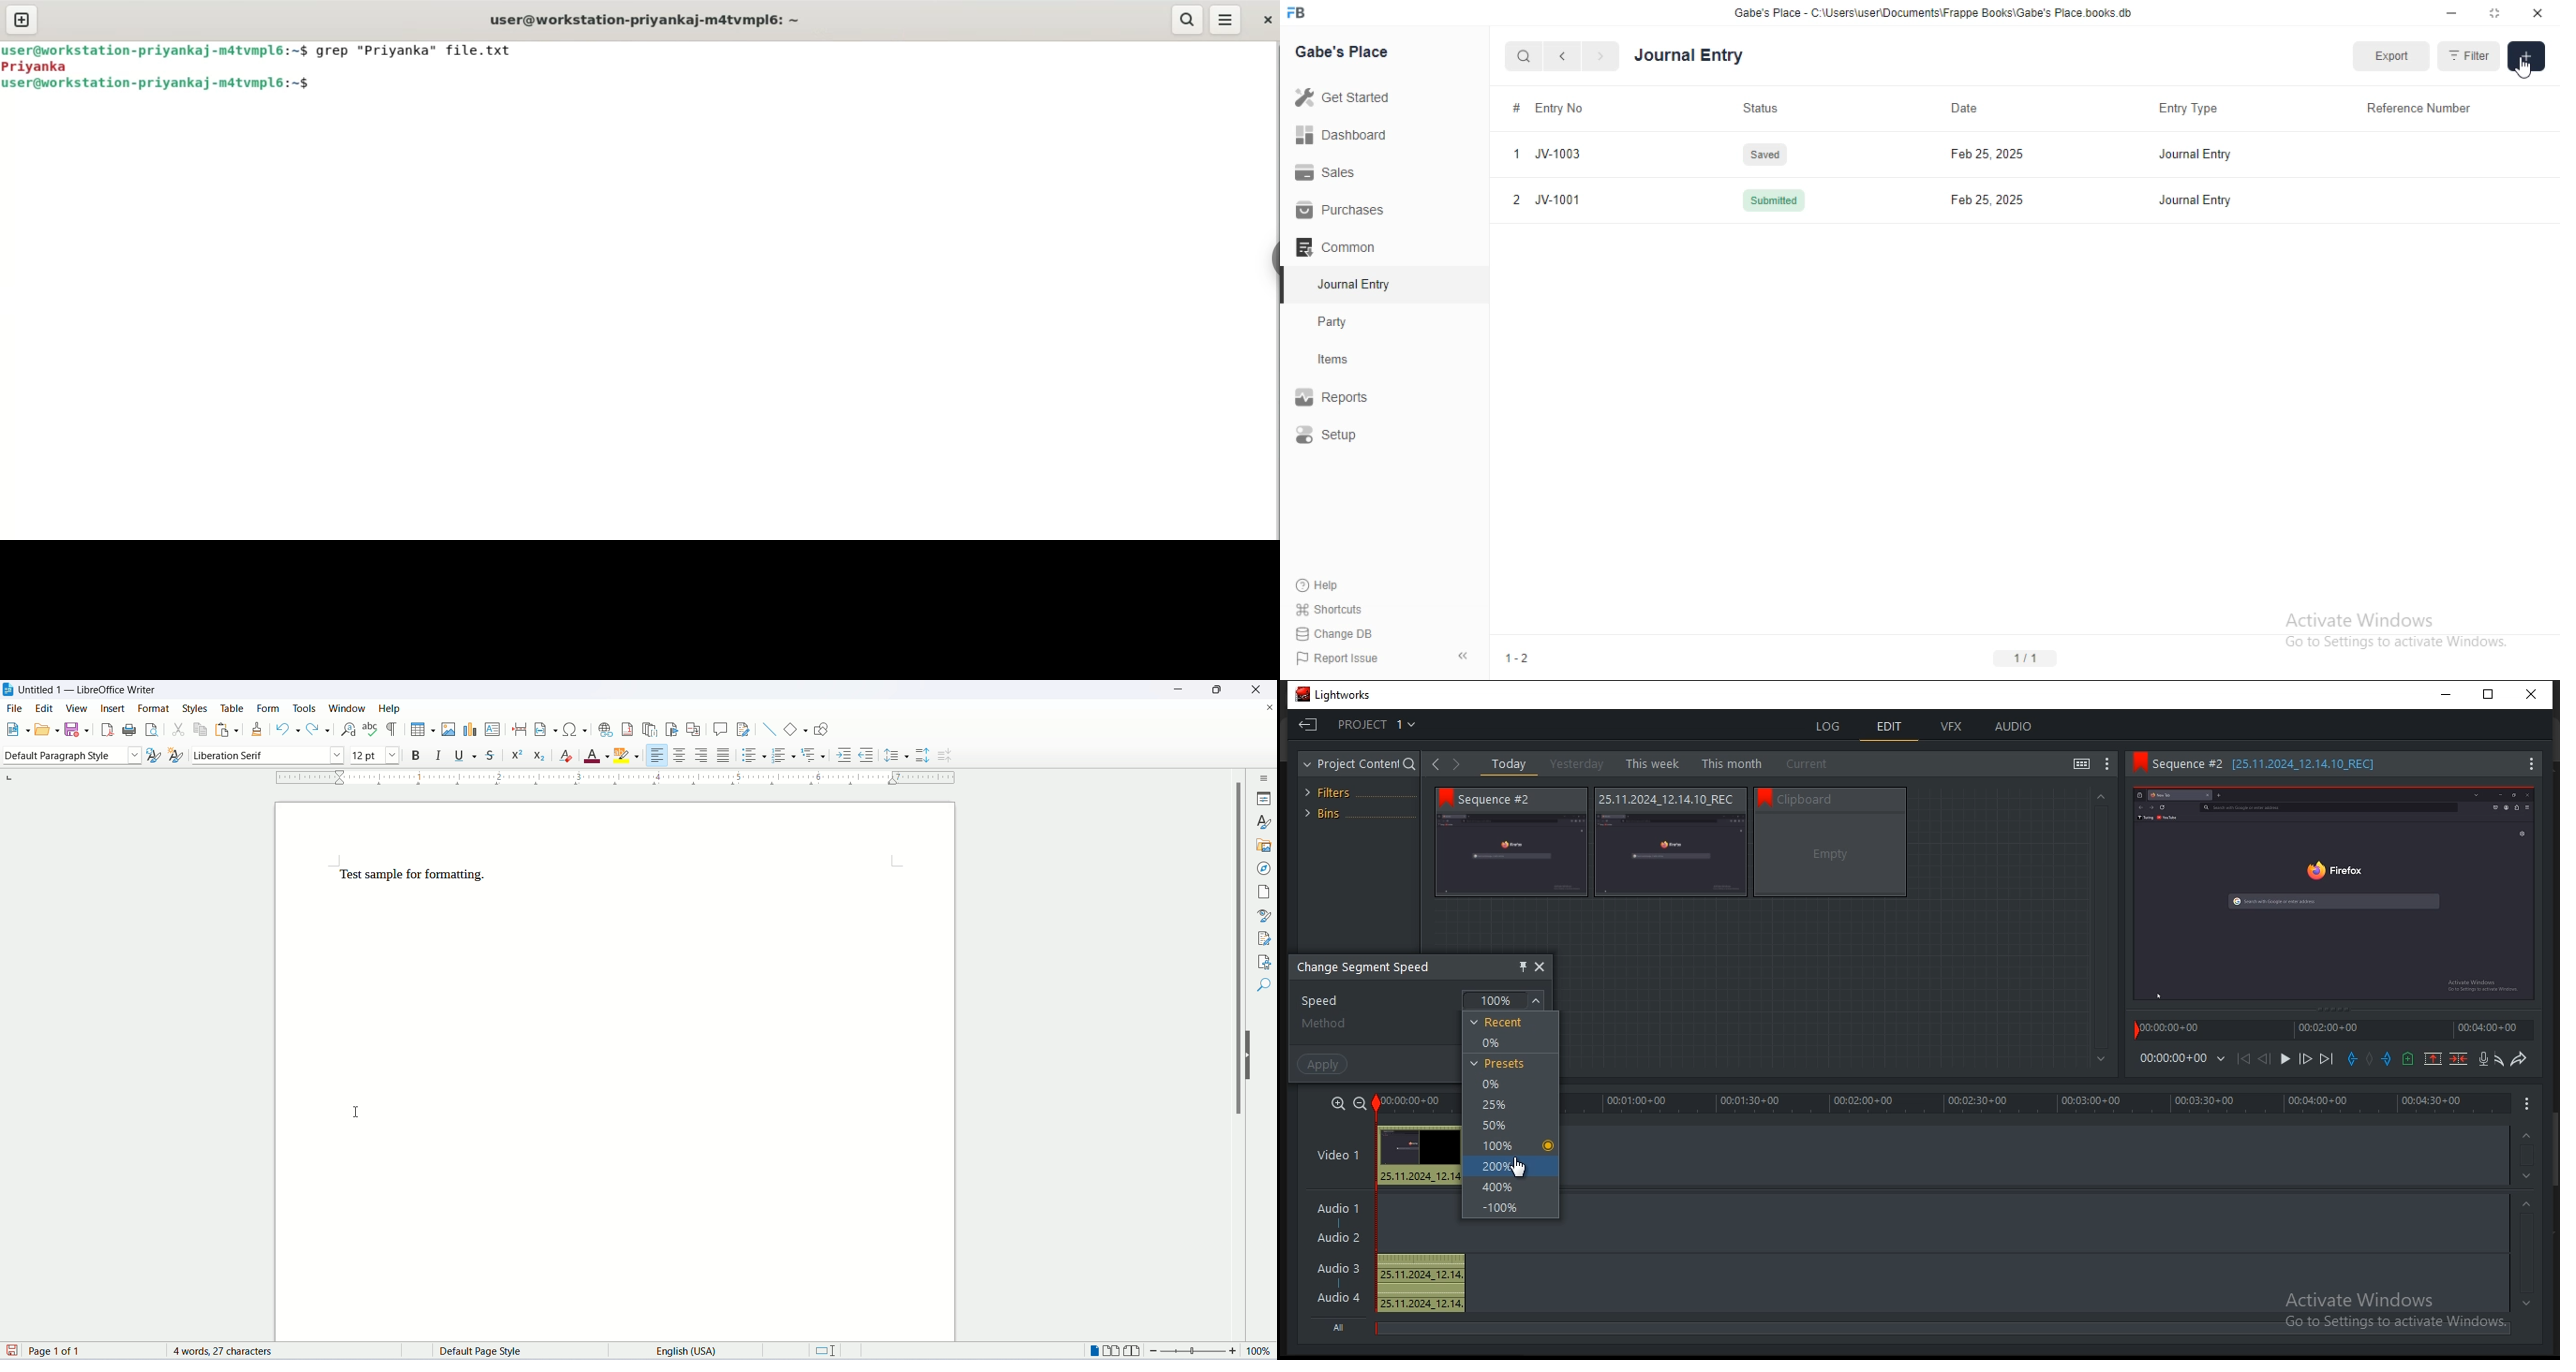 This screenshot has height=1372, width=2576. What do you see at coordinates (743, 730) in the screenshot?
I see `track changes` at bounding box center [743, 730].